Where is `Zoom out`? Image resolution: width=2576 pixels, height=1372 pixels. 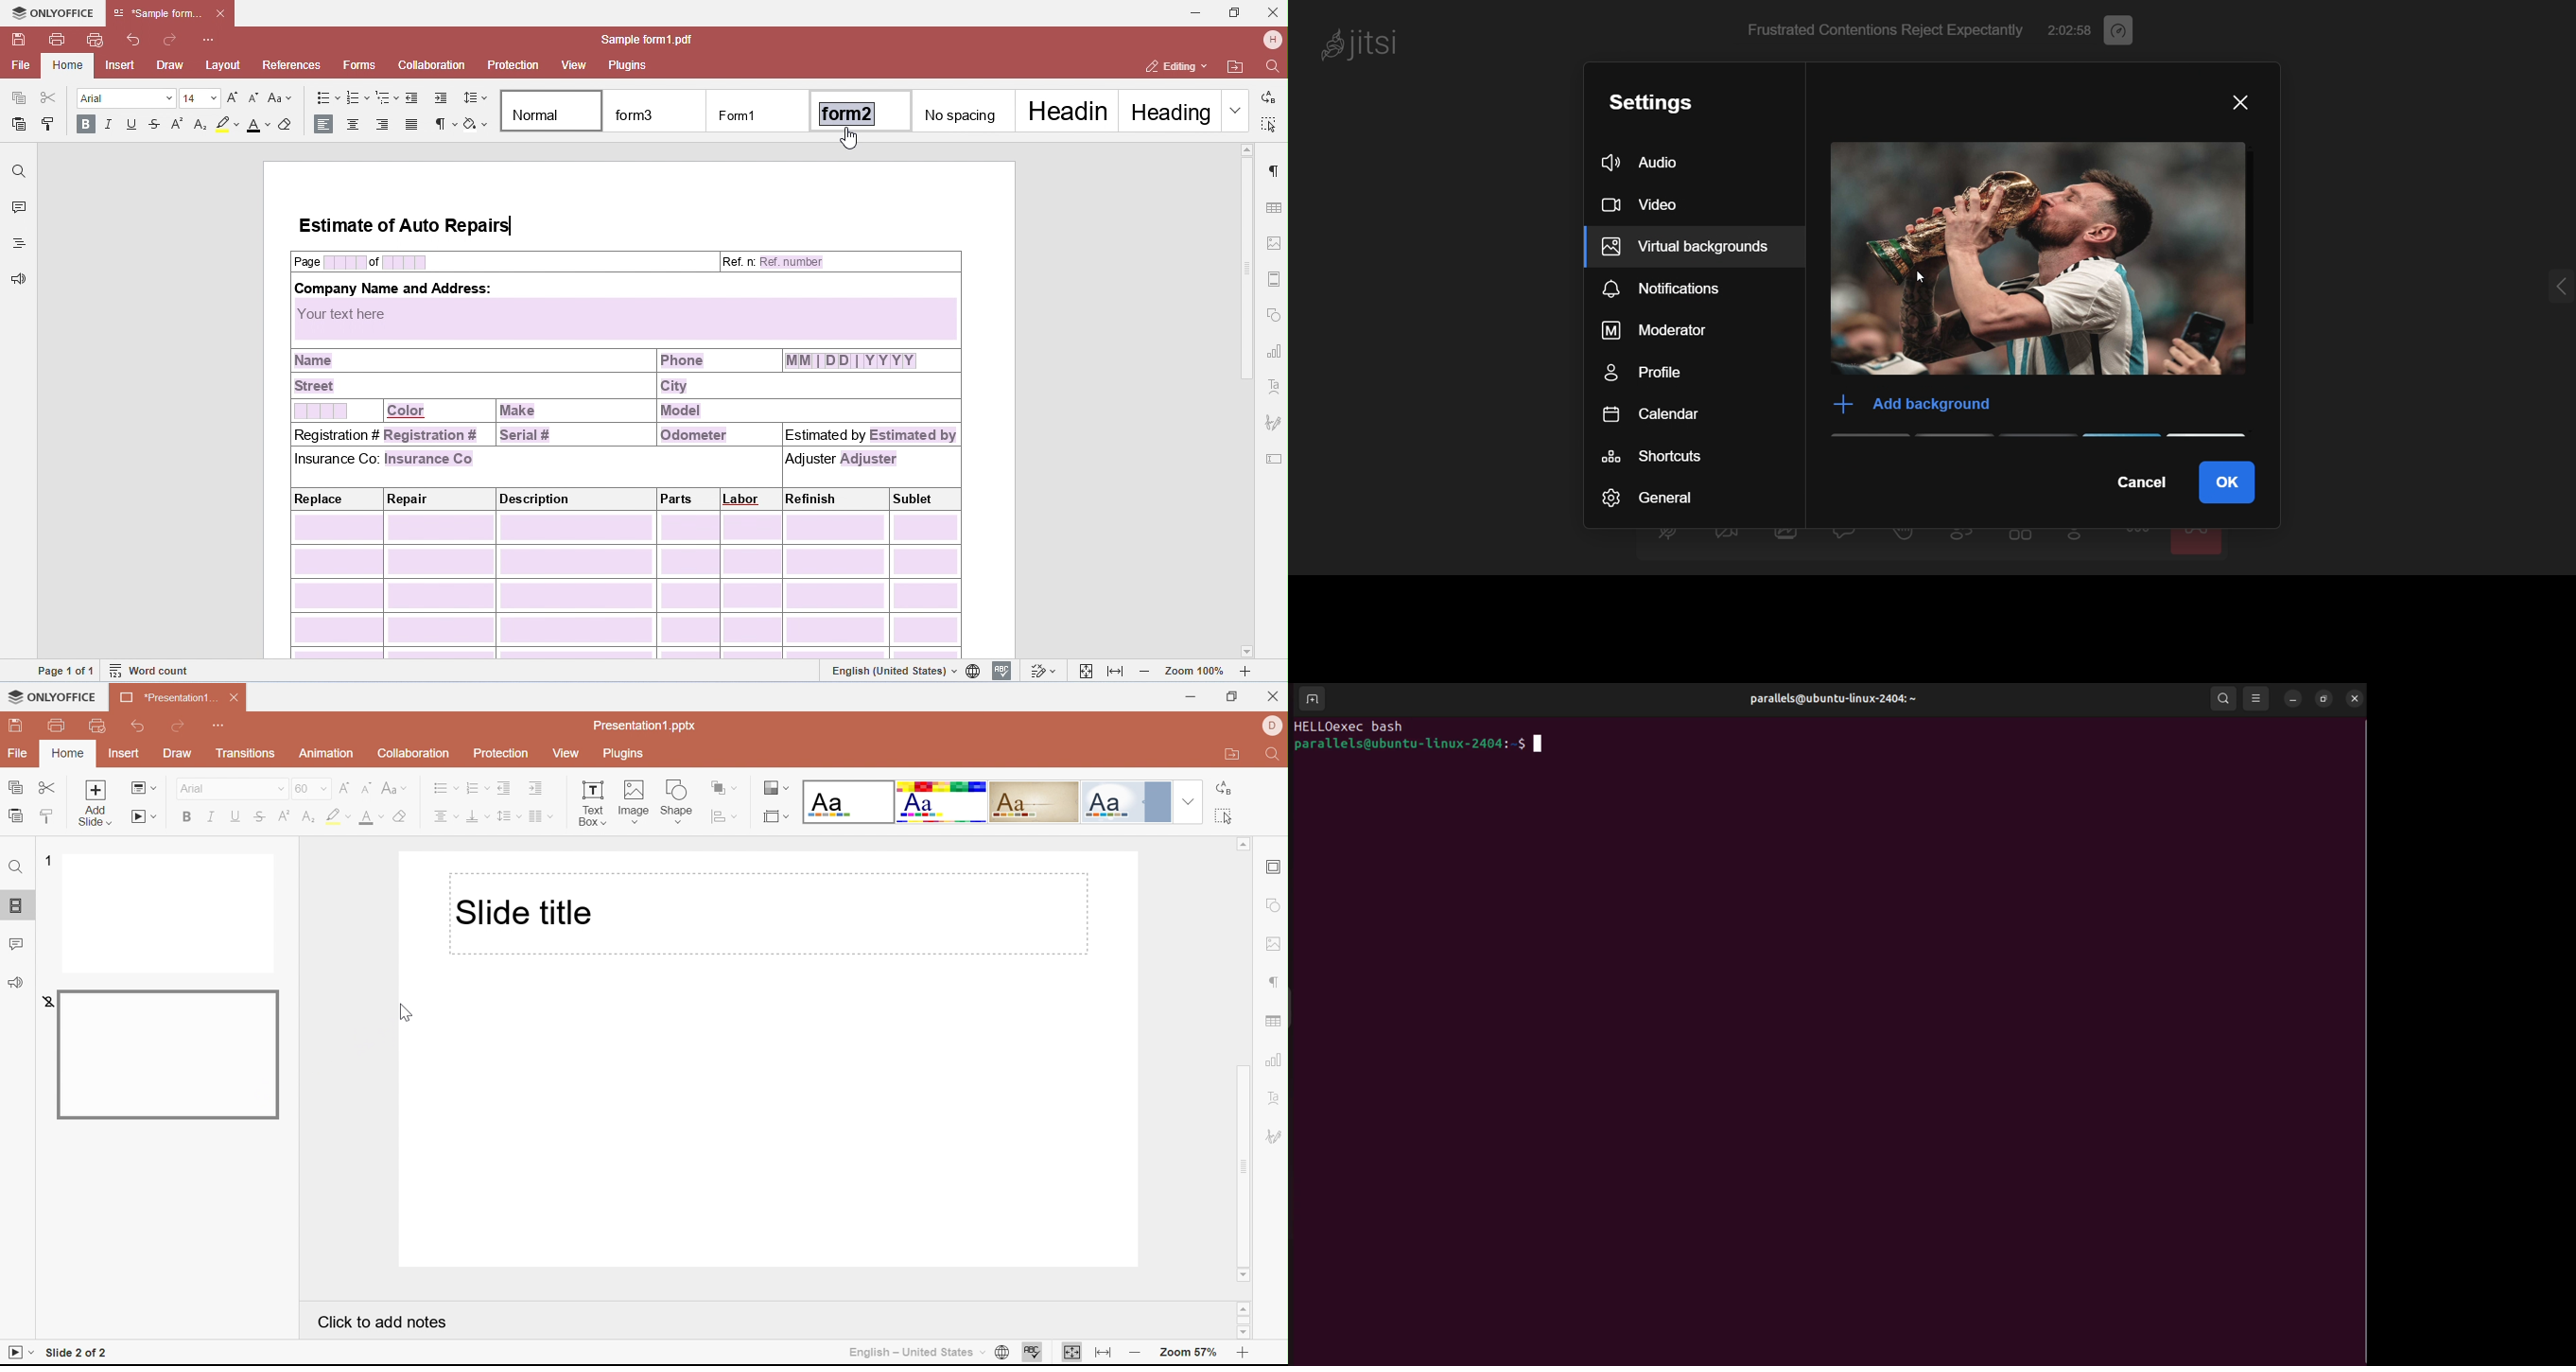
Zoom out is located at coordinates (1131, 1350).